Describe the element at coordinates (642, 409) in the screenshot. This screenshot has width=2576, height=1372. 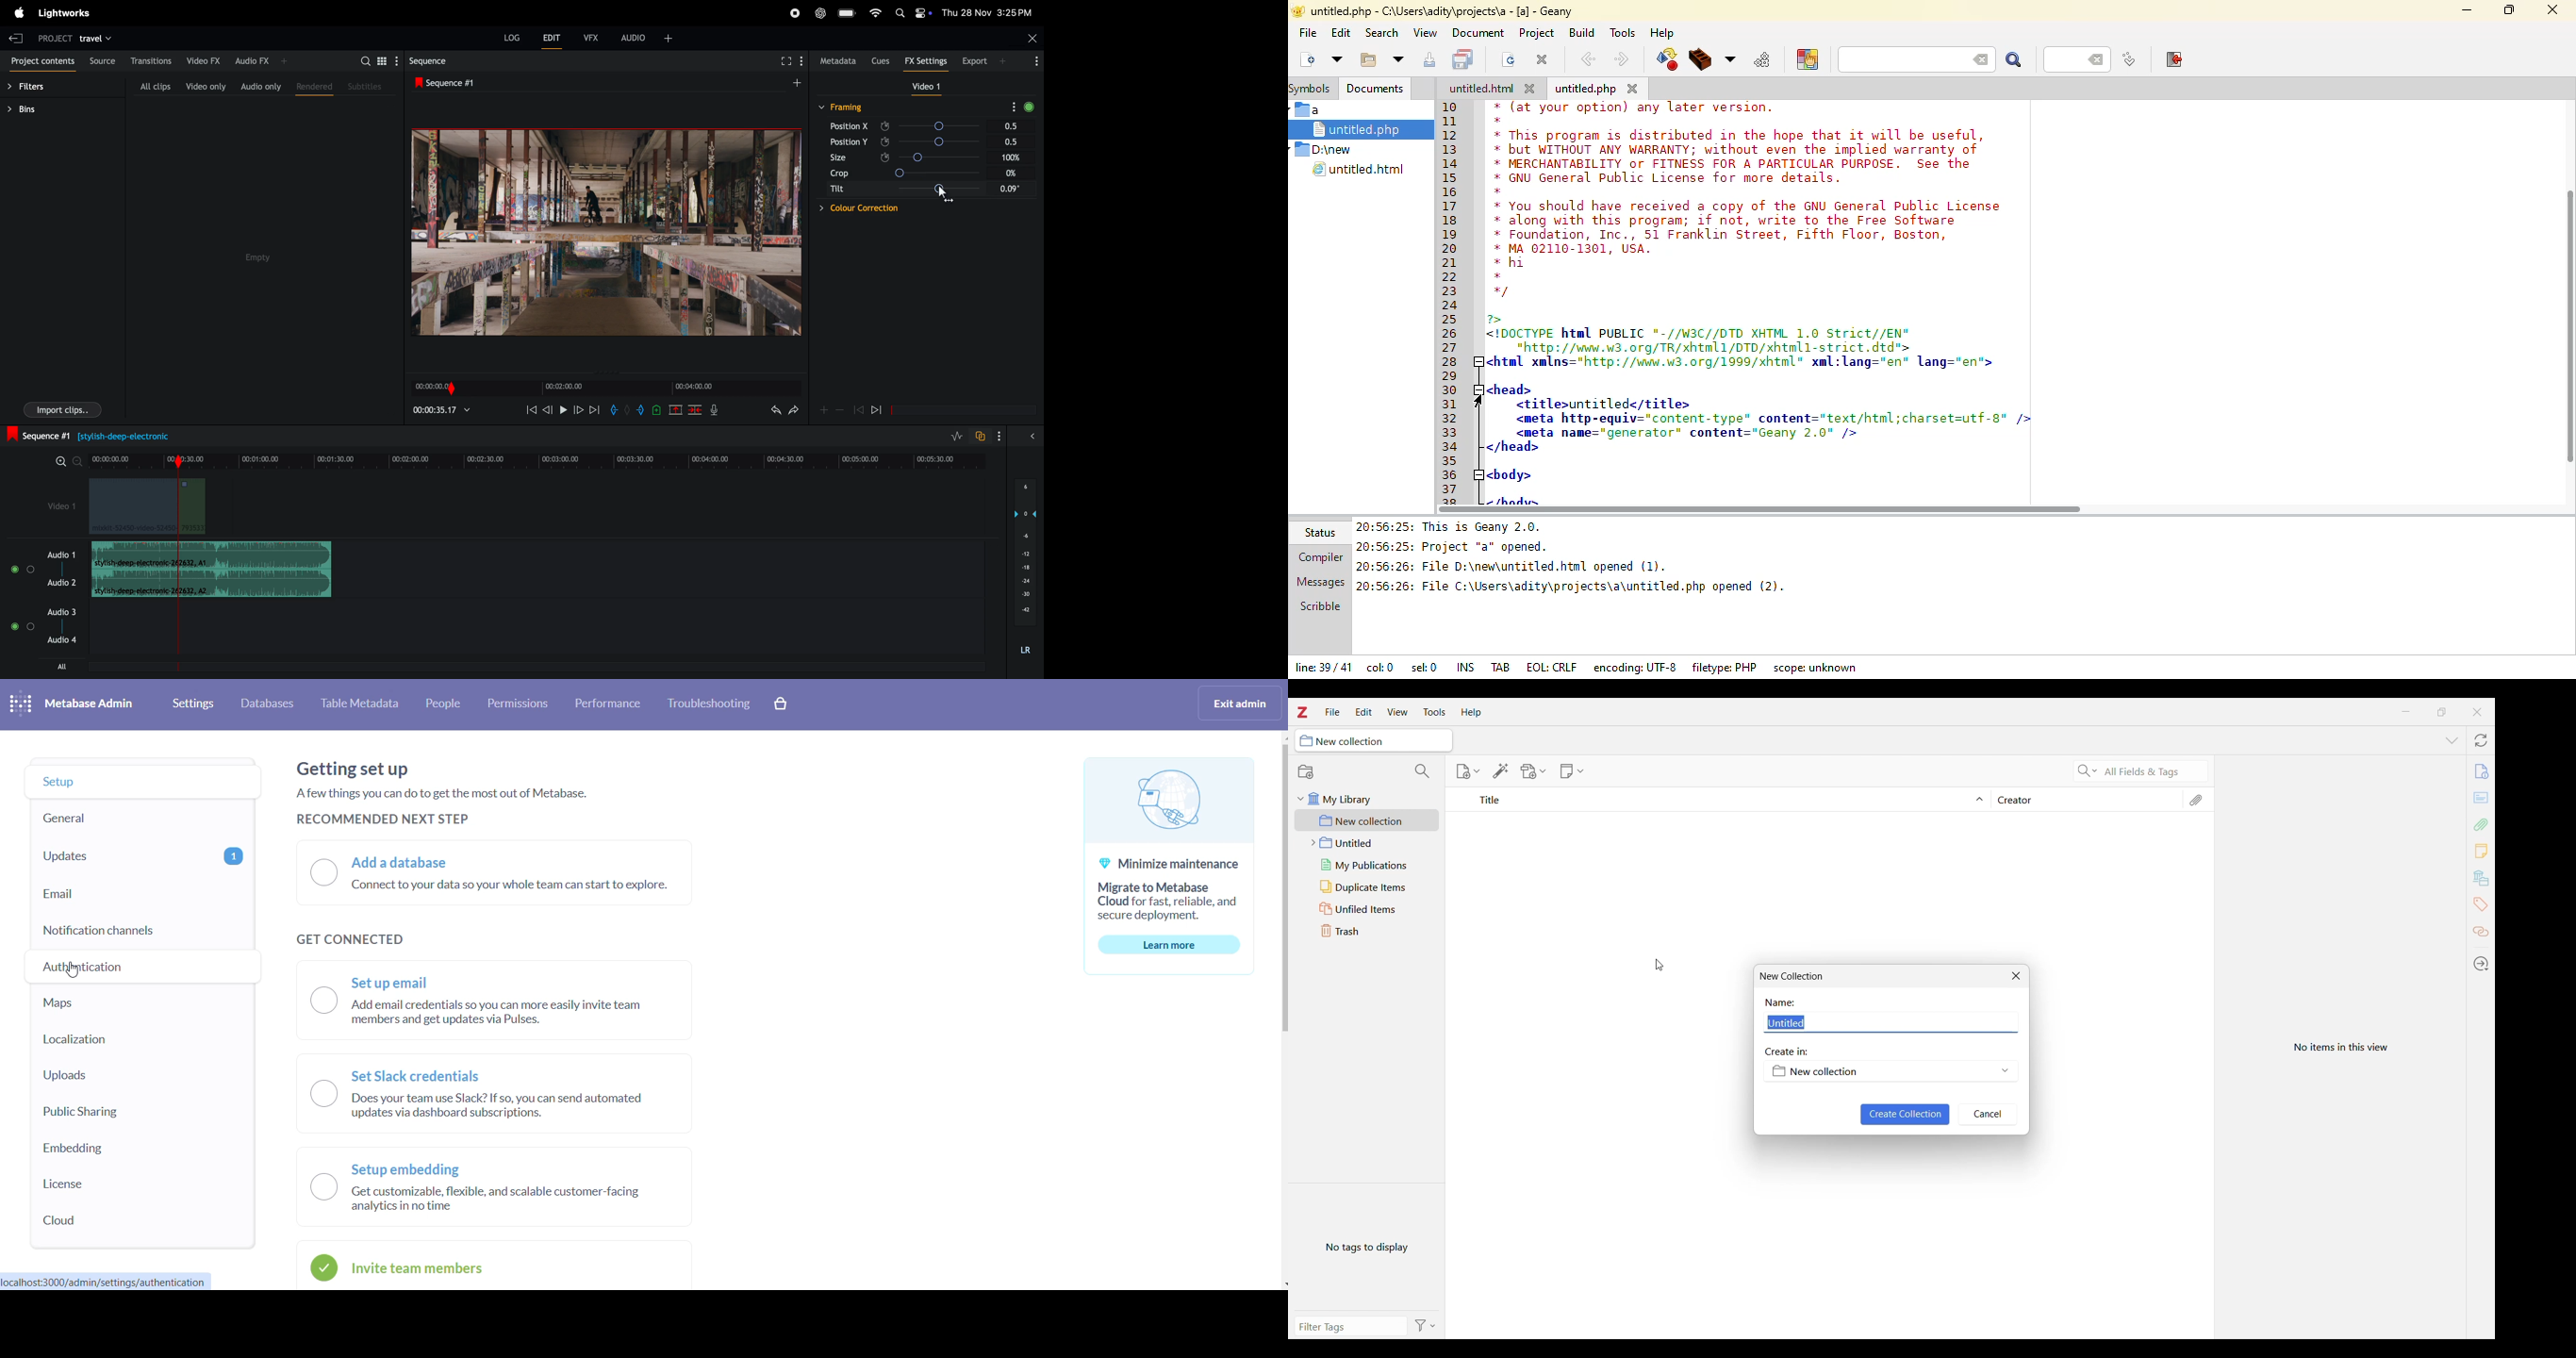
I see `add out mark` at that location.